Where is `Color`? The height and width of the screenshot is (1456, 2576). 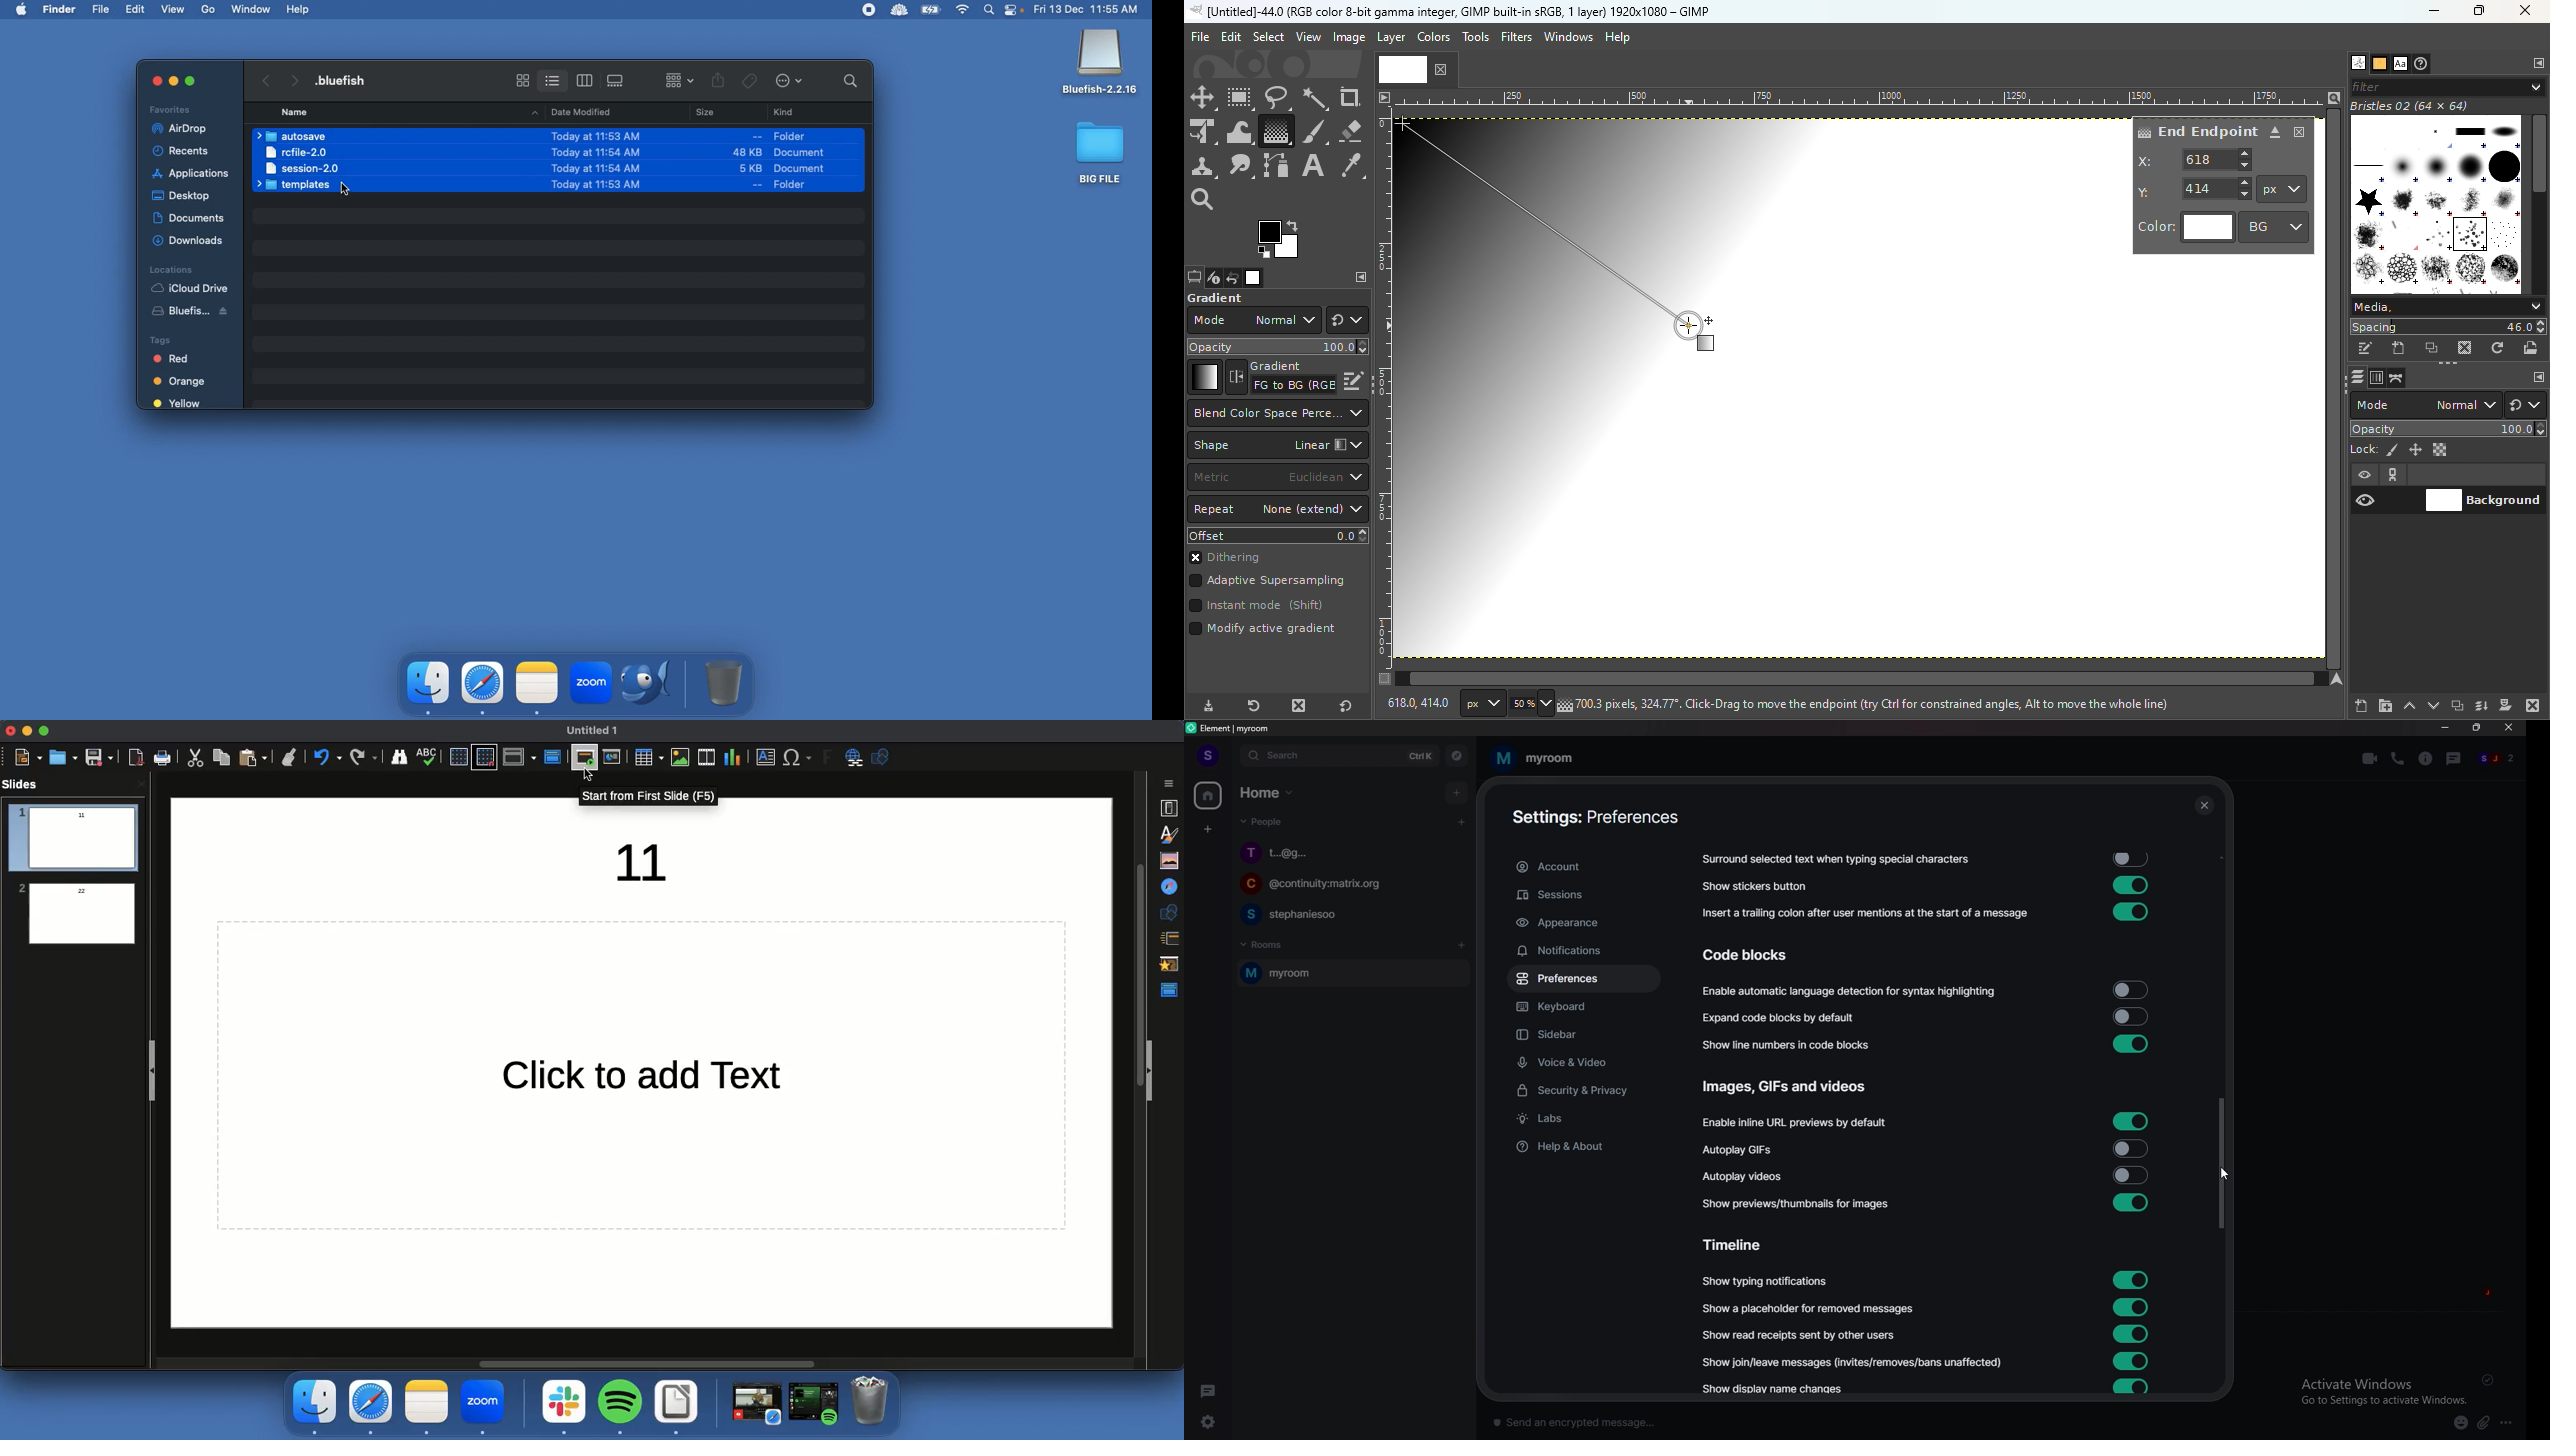
Color is located at coordinates (2186, 228).